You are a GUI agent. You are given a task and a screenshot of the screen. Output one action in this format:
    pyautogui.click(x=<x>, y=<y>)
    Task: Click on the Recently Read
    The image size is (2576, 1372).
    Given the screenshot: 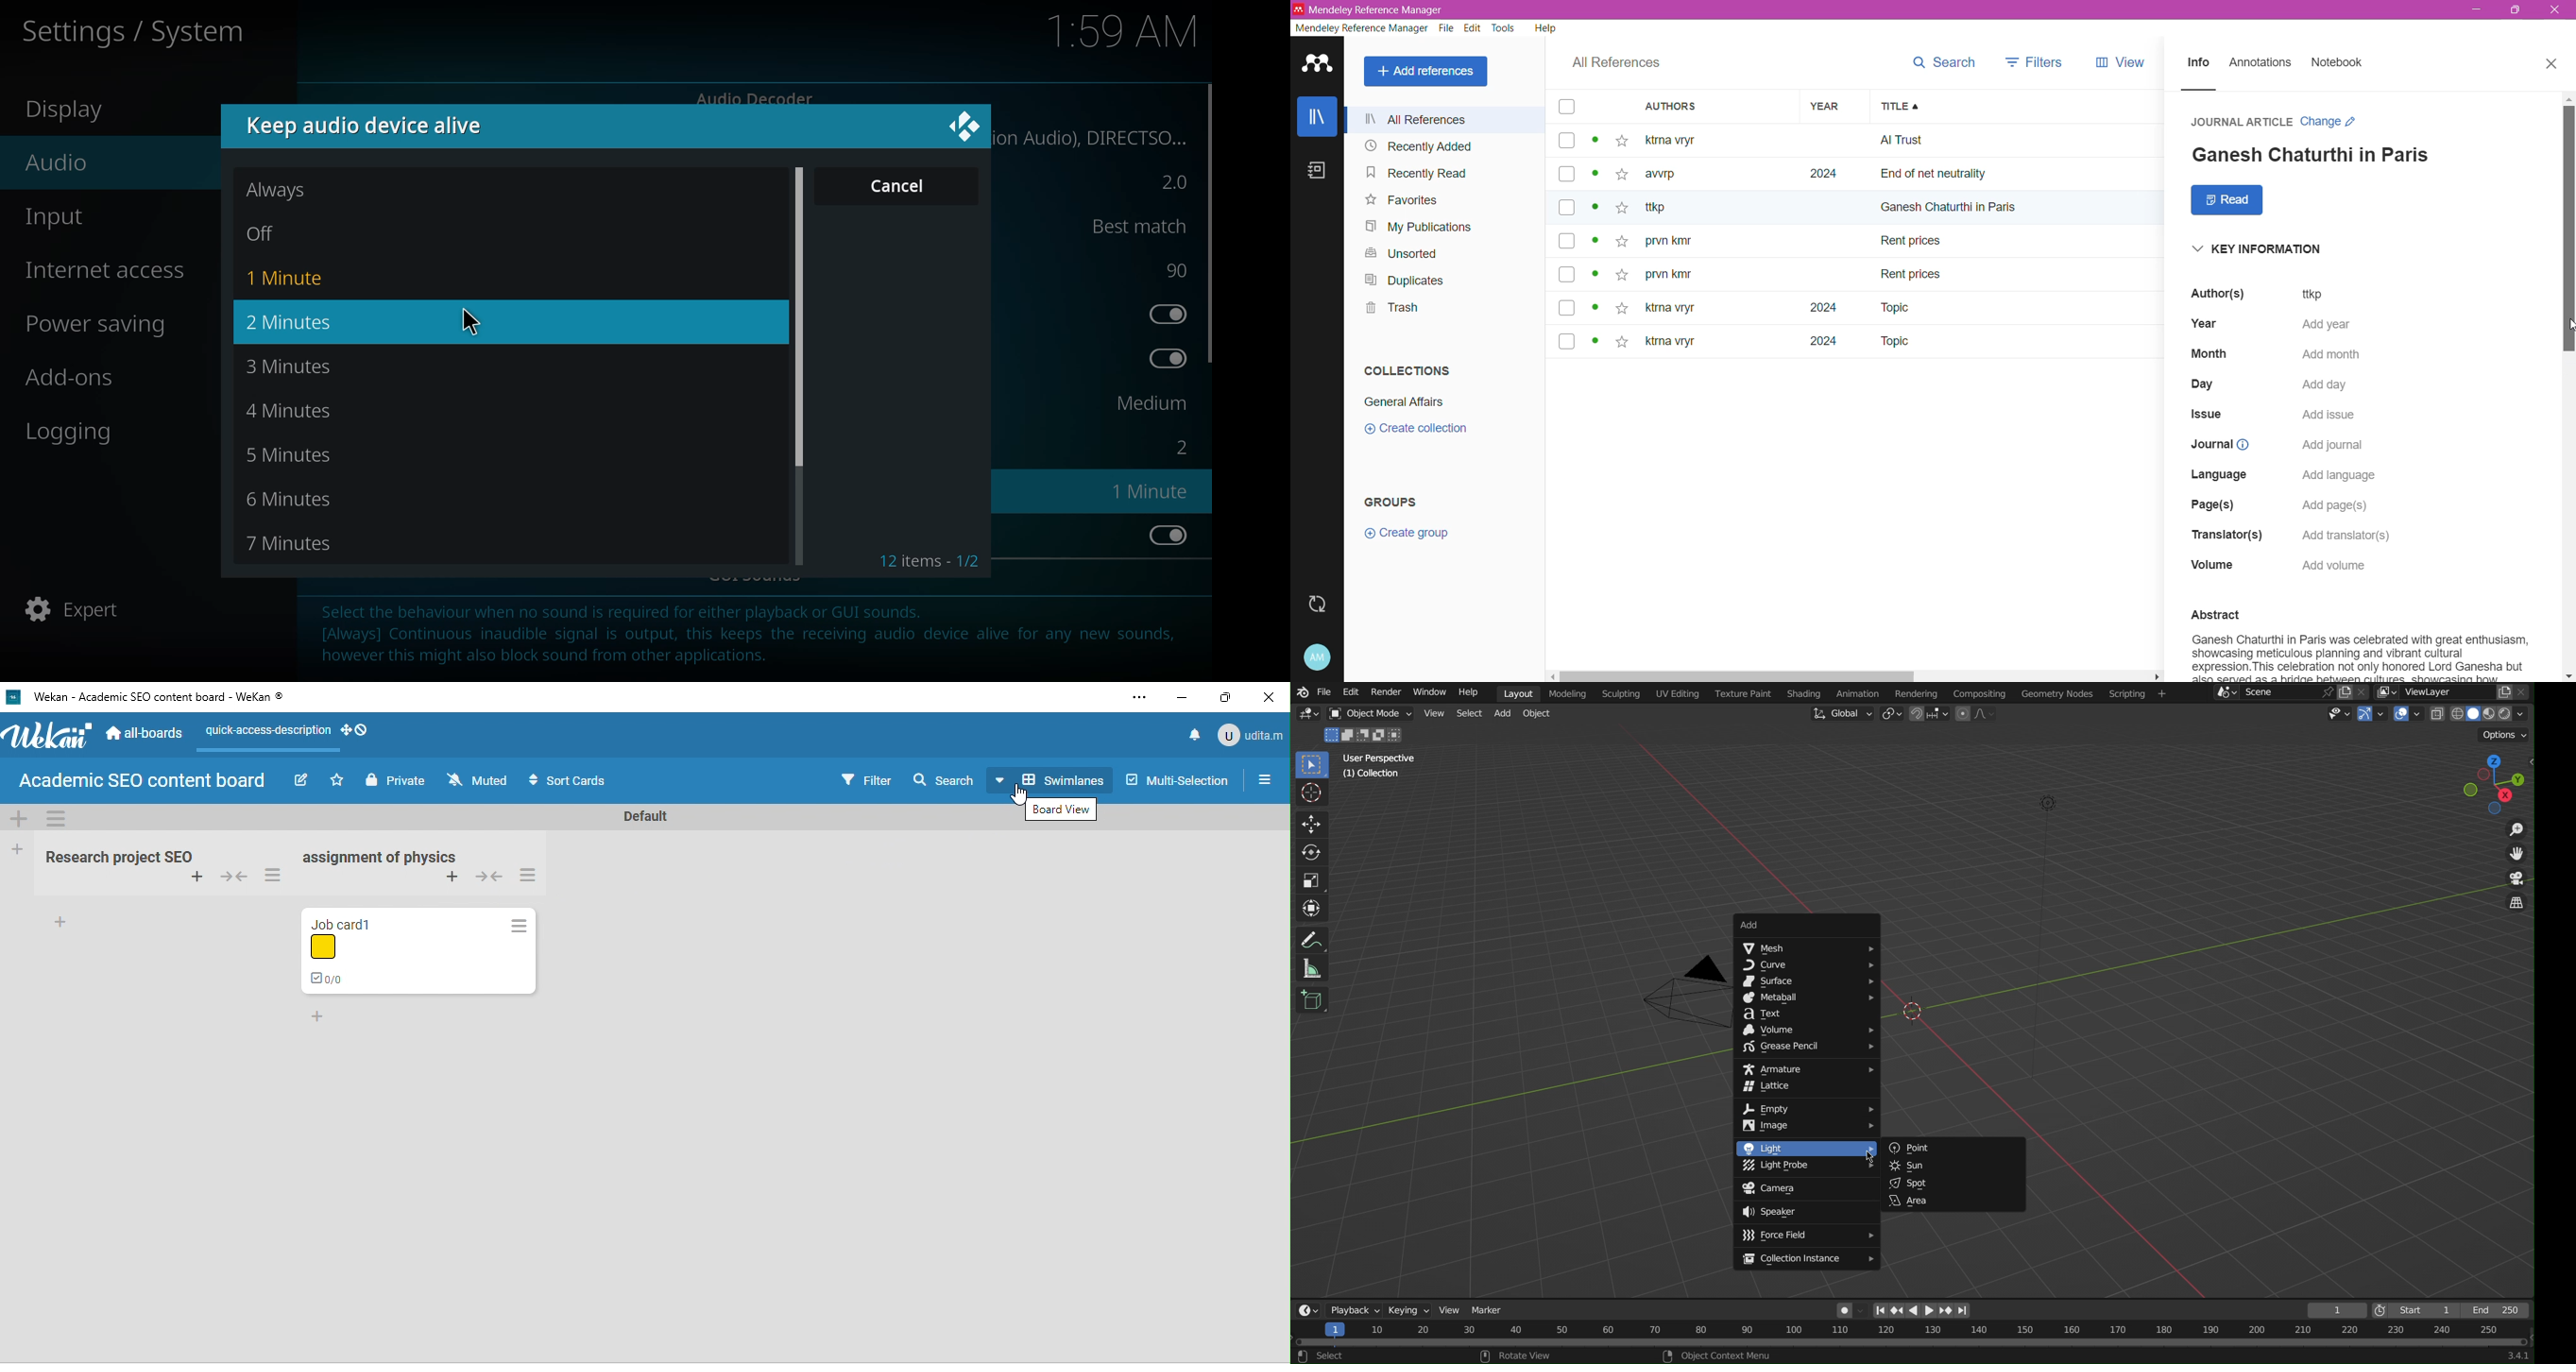 What is the action you would take?
    pyautogui.click(x=1417, y=174)
    